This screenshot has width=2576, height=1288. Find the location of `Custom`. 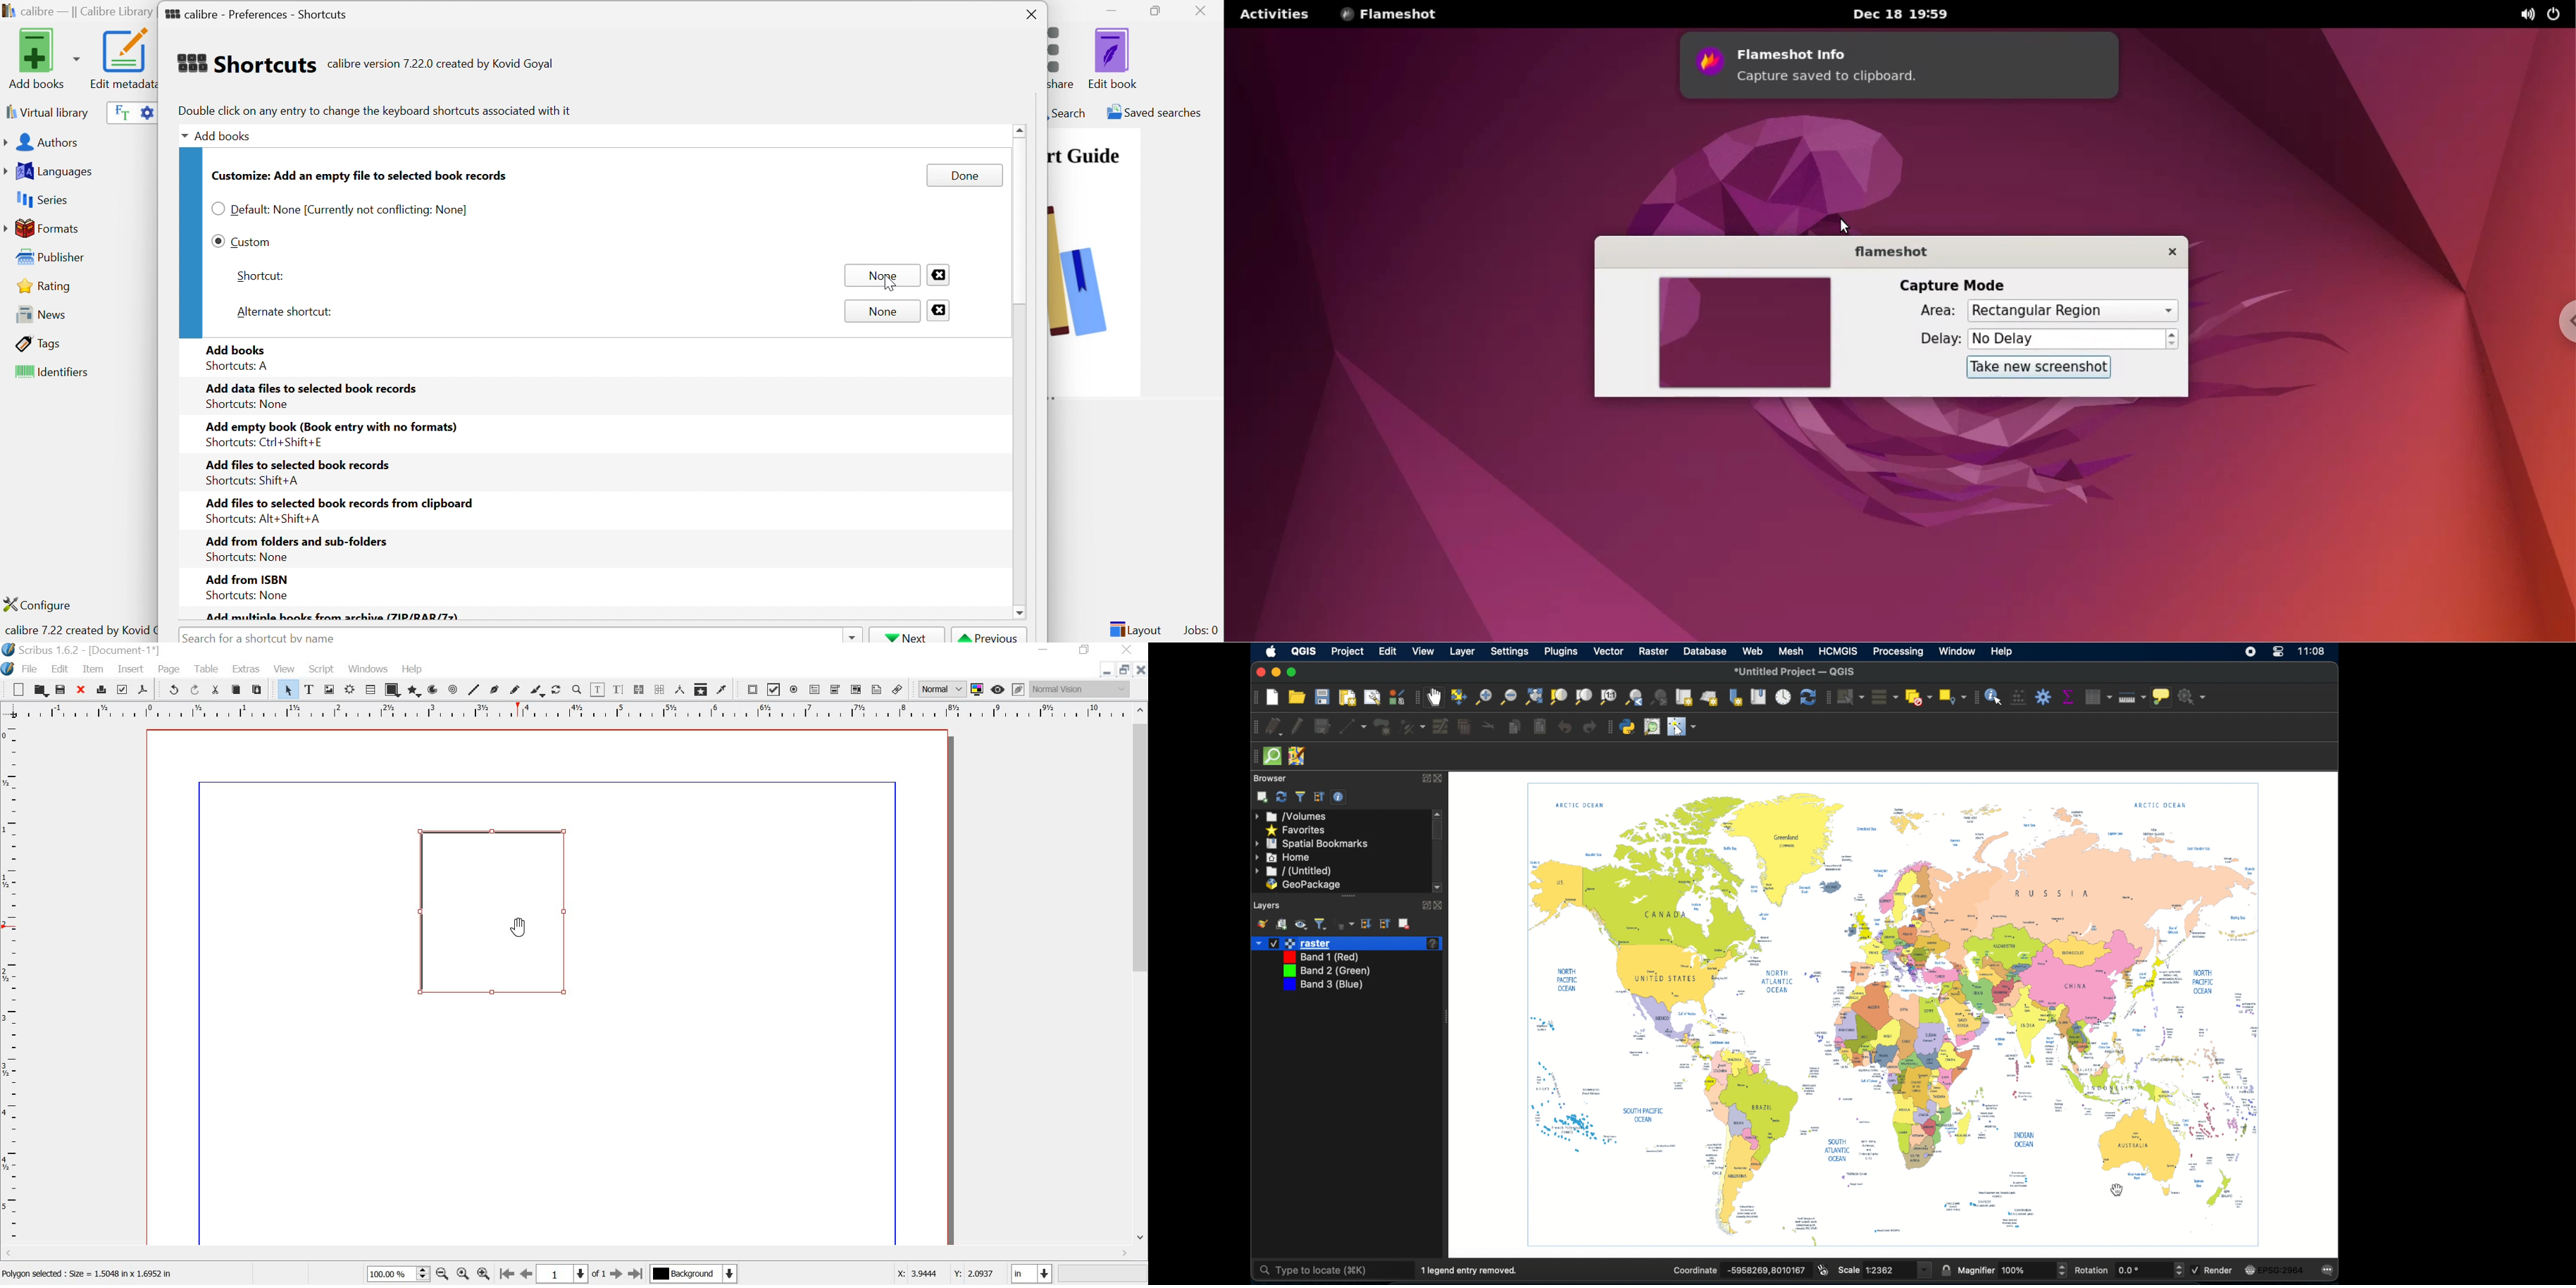

Custom is located at coordinates (251, 241).